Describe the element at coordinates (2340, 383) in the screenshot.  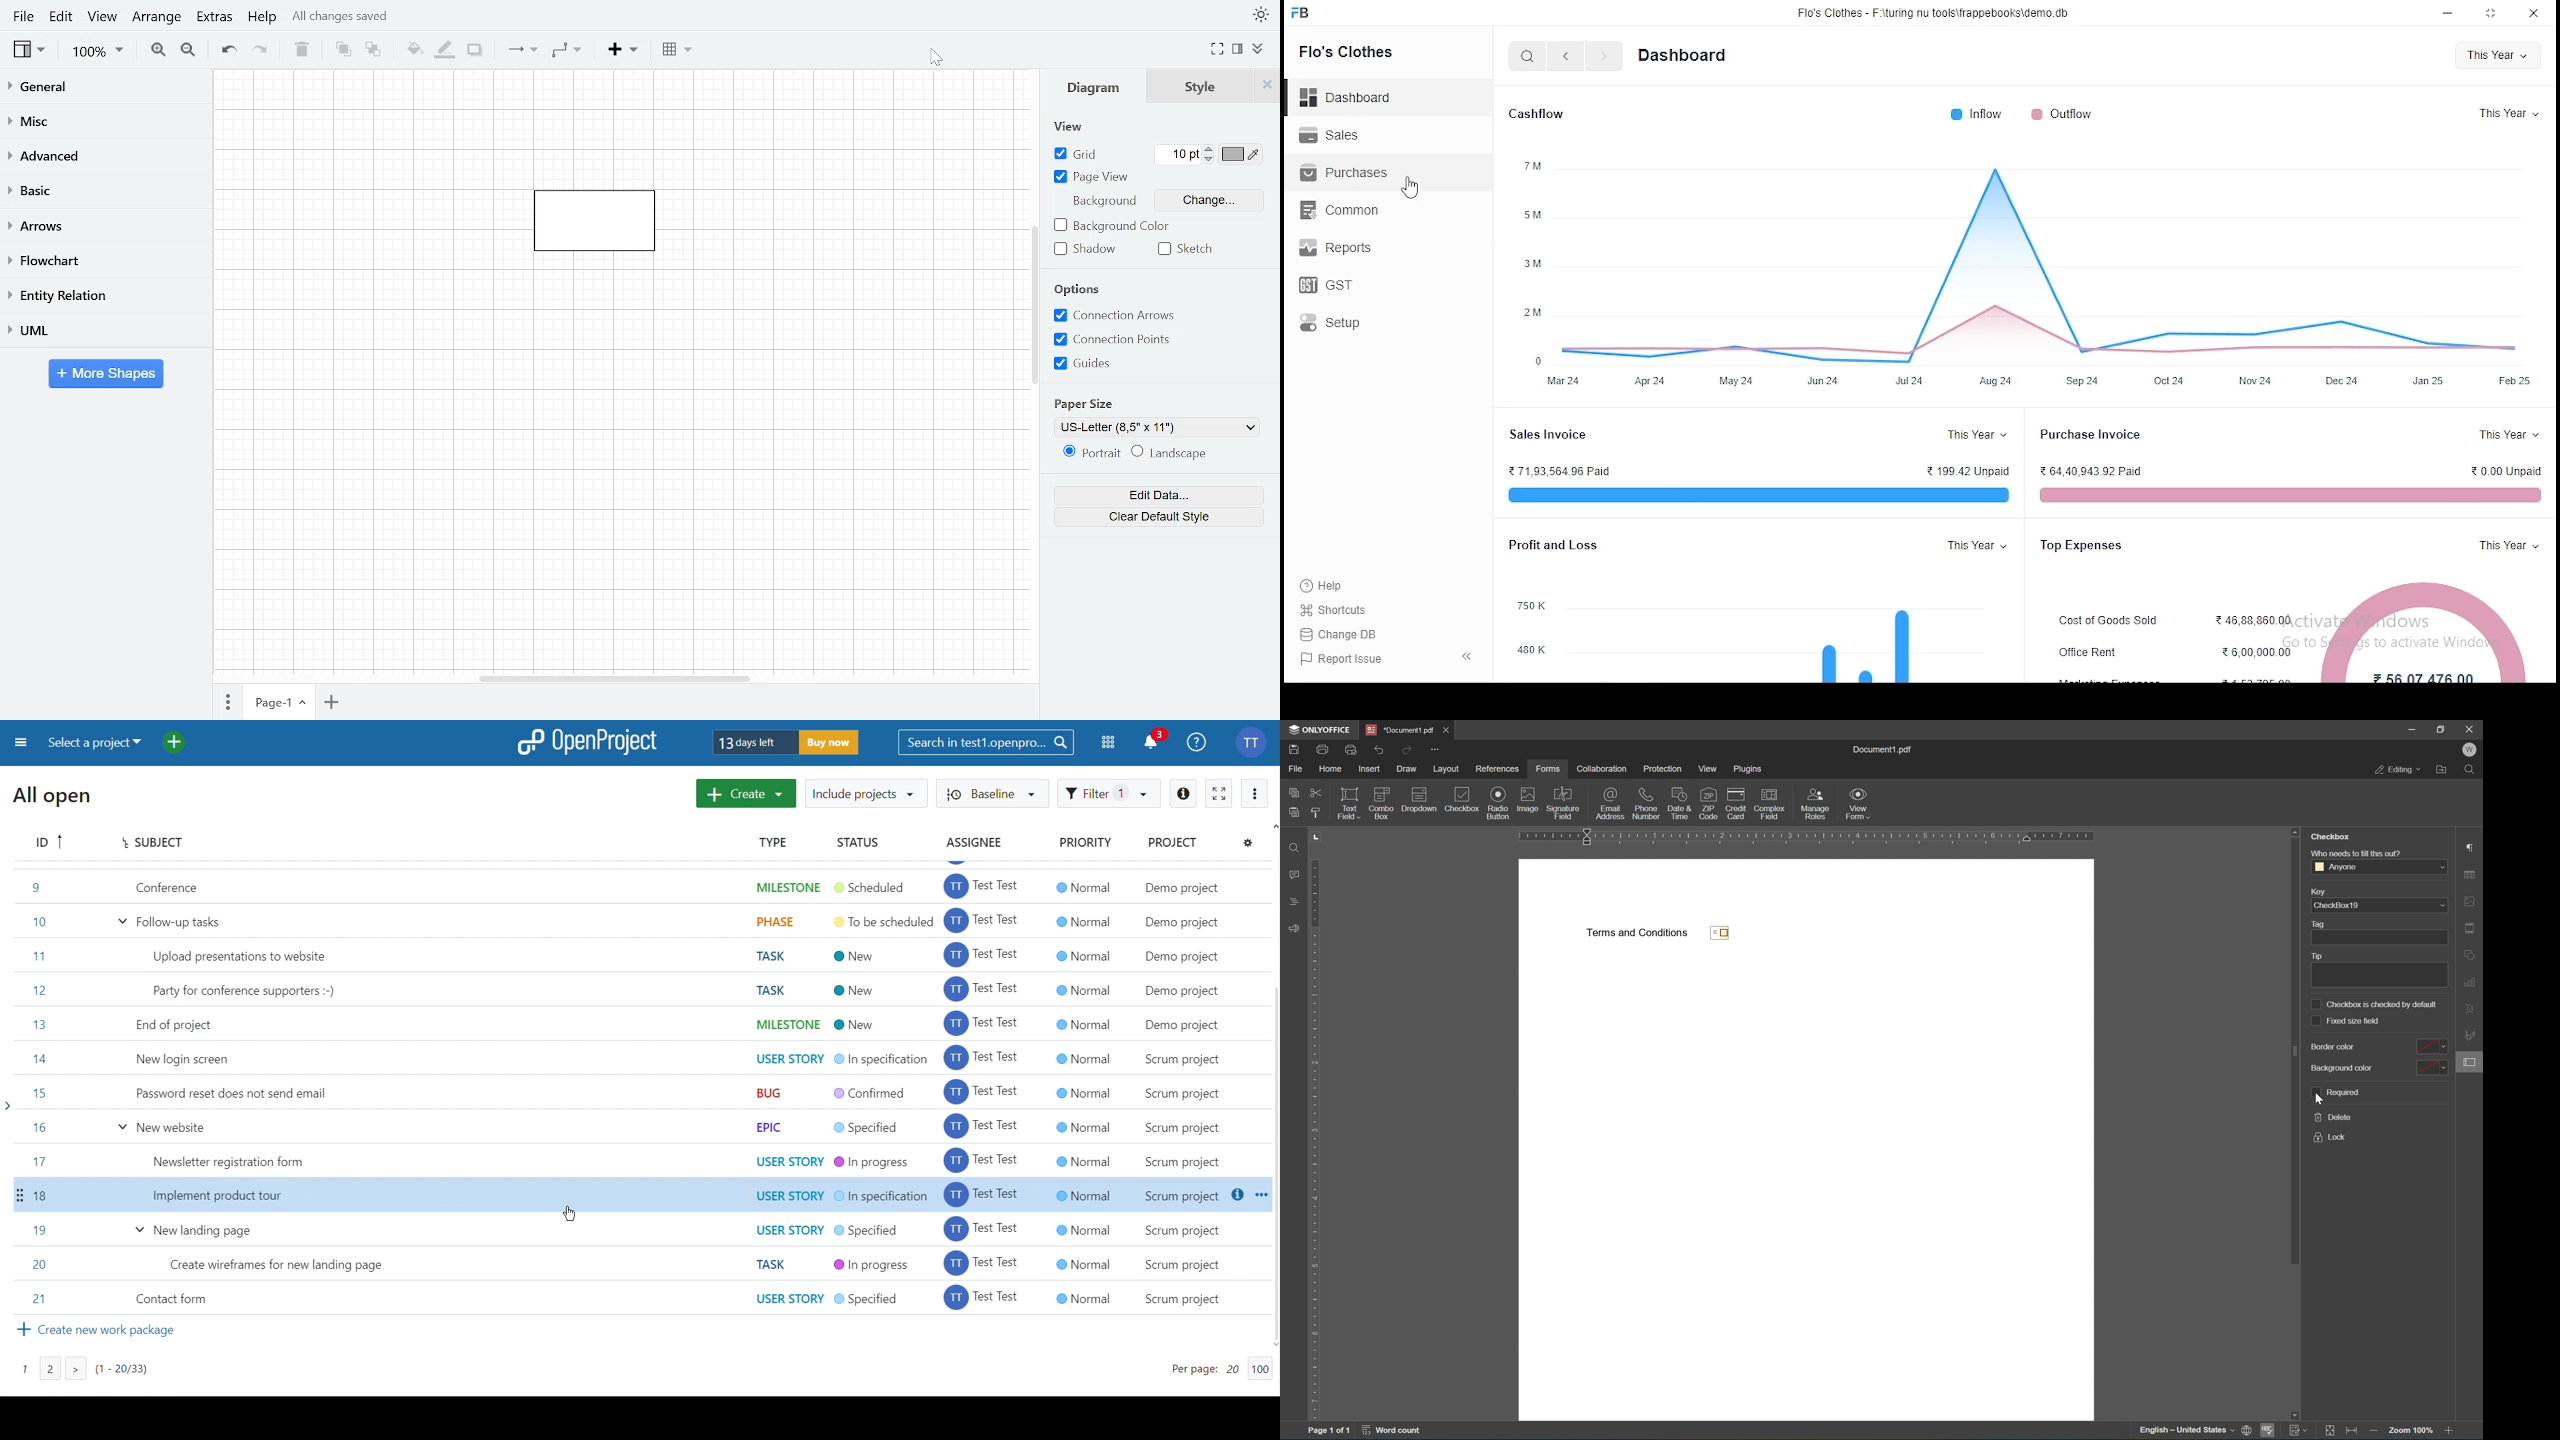
I see `dec 24` at that location.